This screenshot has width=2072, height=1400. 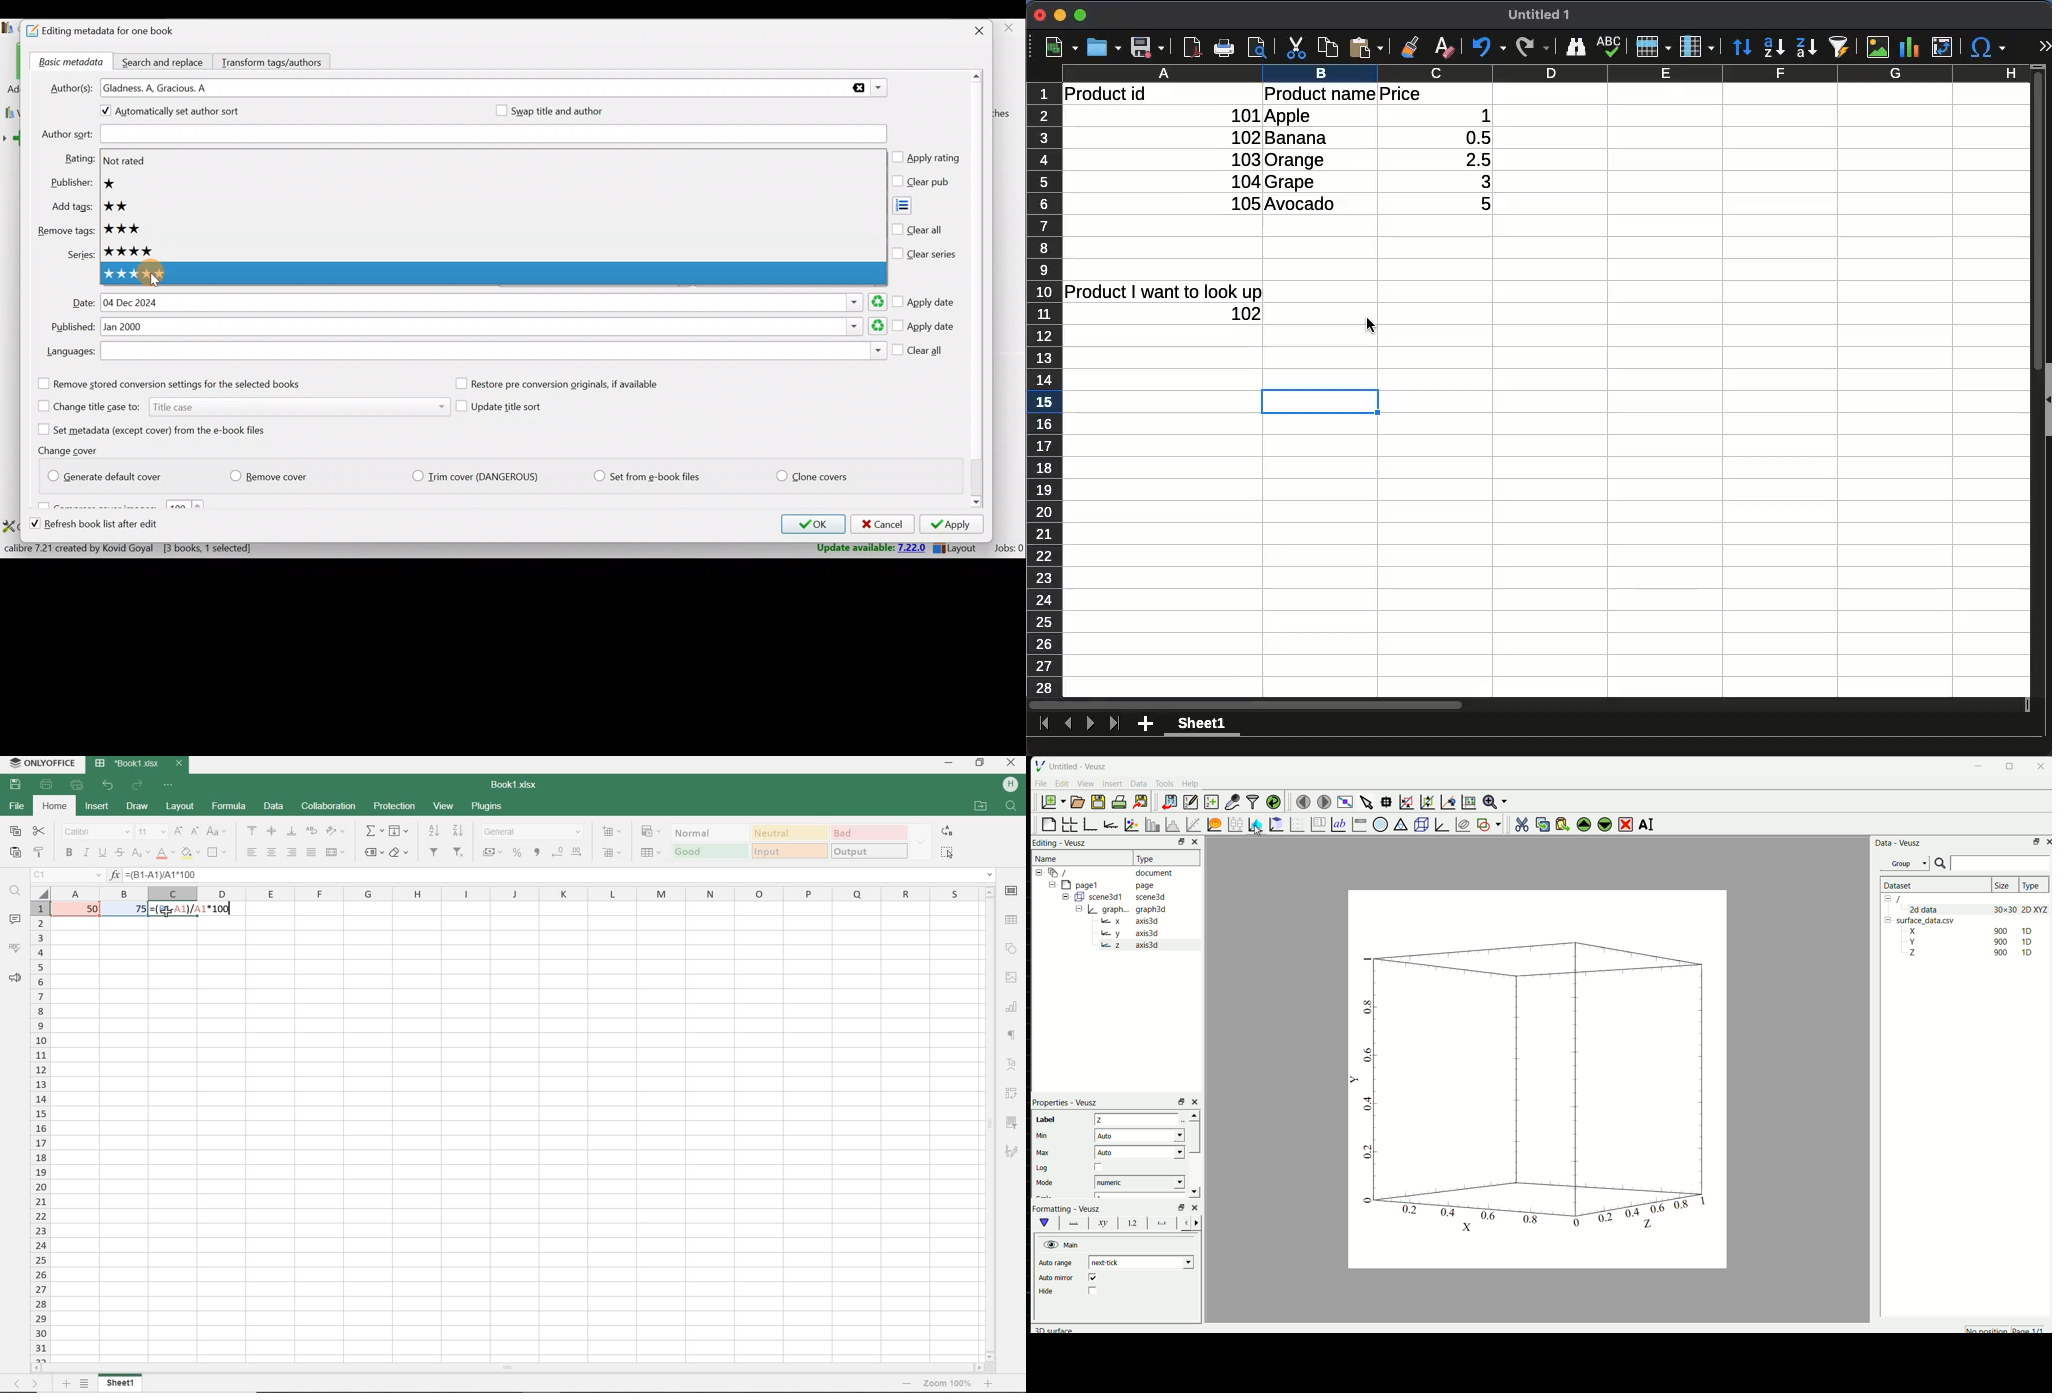 I want to click on list of sheets, so click(x=85, y=1384).